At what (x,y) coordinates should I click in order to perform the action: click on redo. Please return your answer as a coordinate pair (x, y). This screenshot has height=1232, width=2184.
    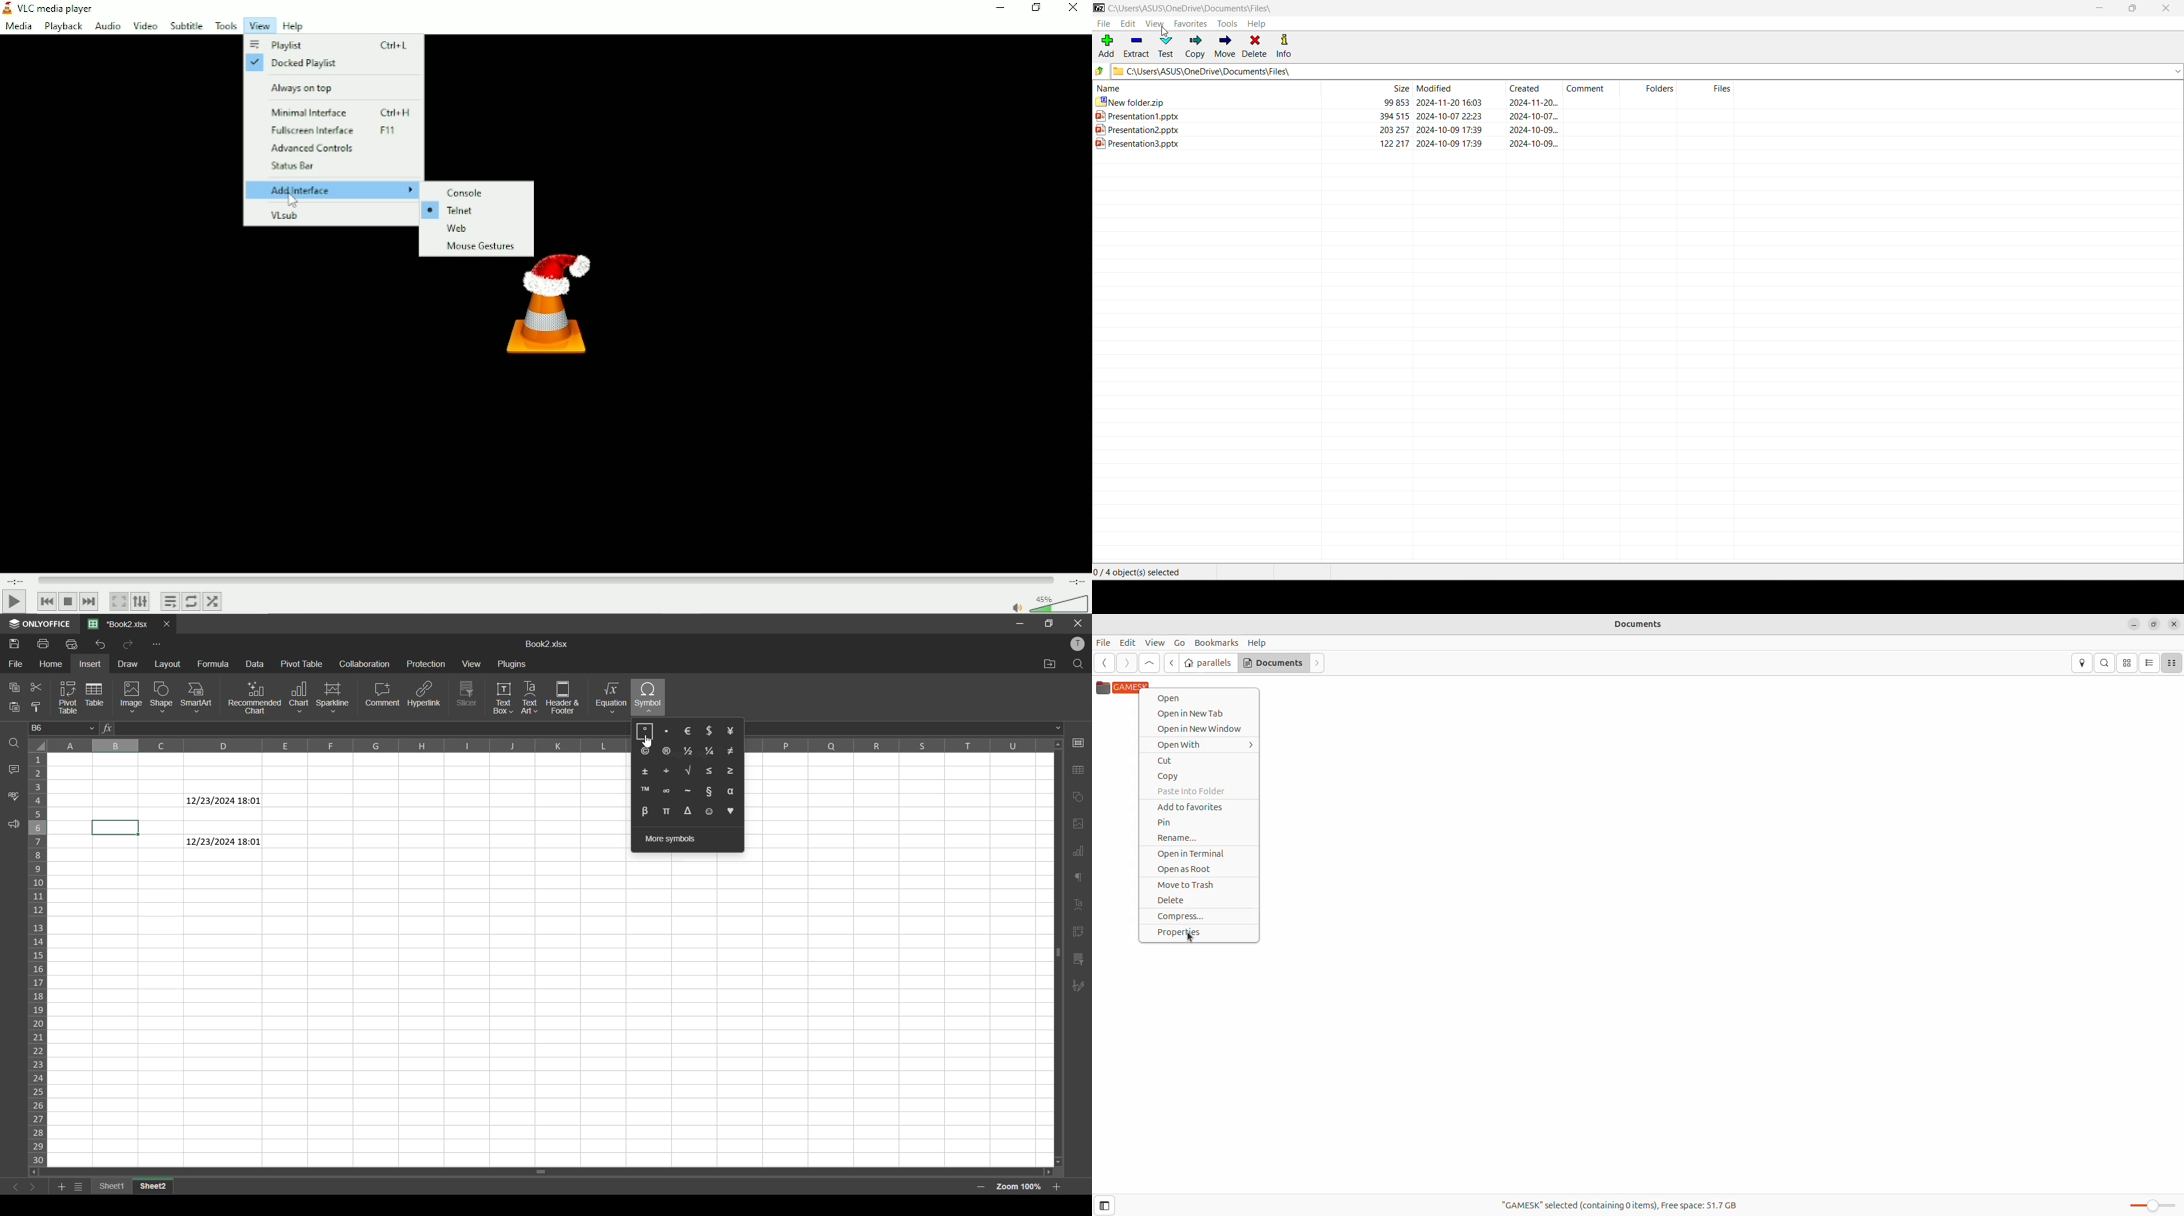
    Looking at the image, I should click on (102, 645).